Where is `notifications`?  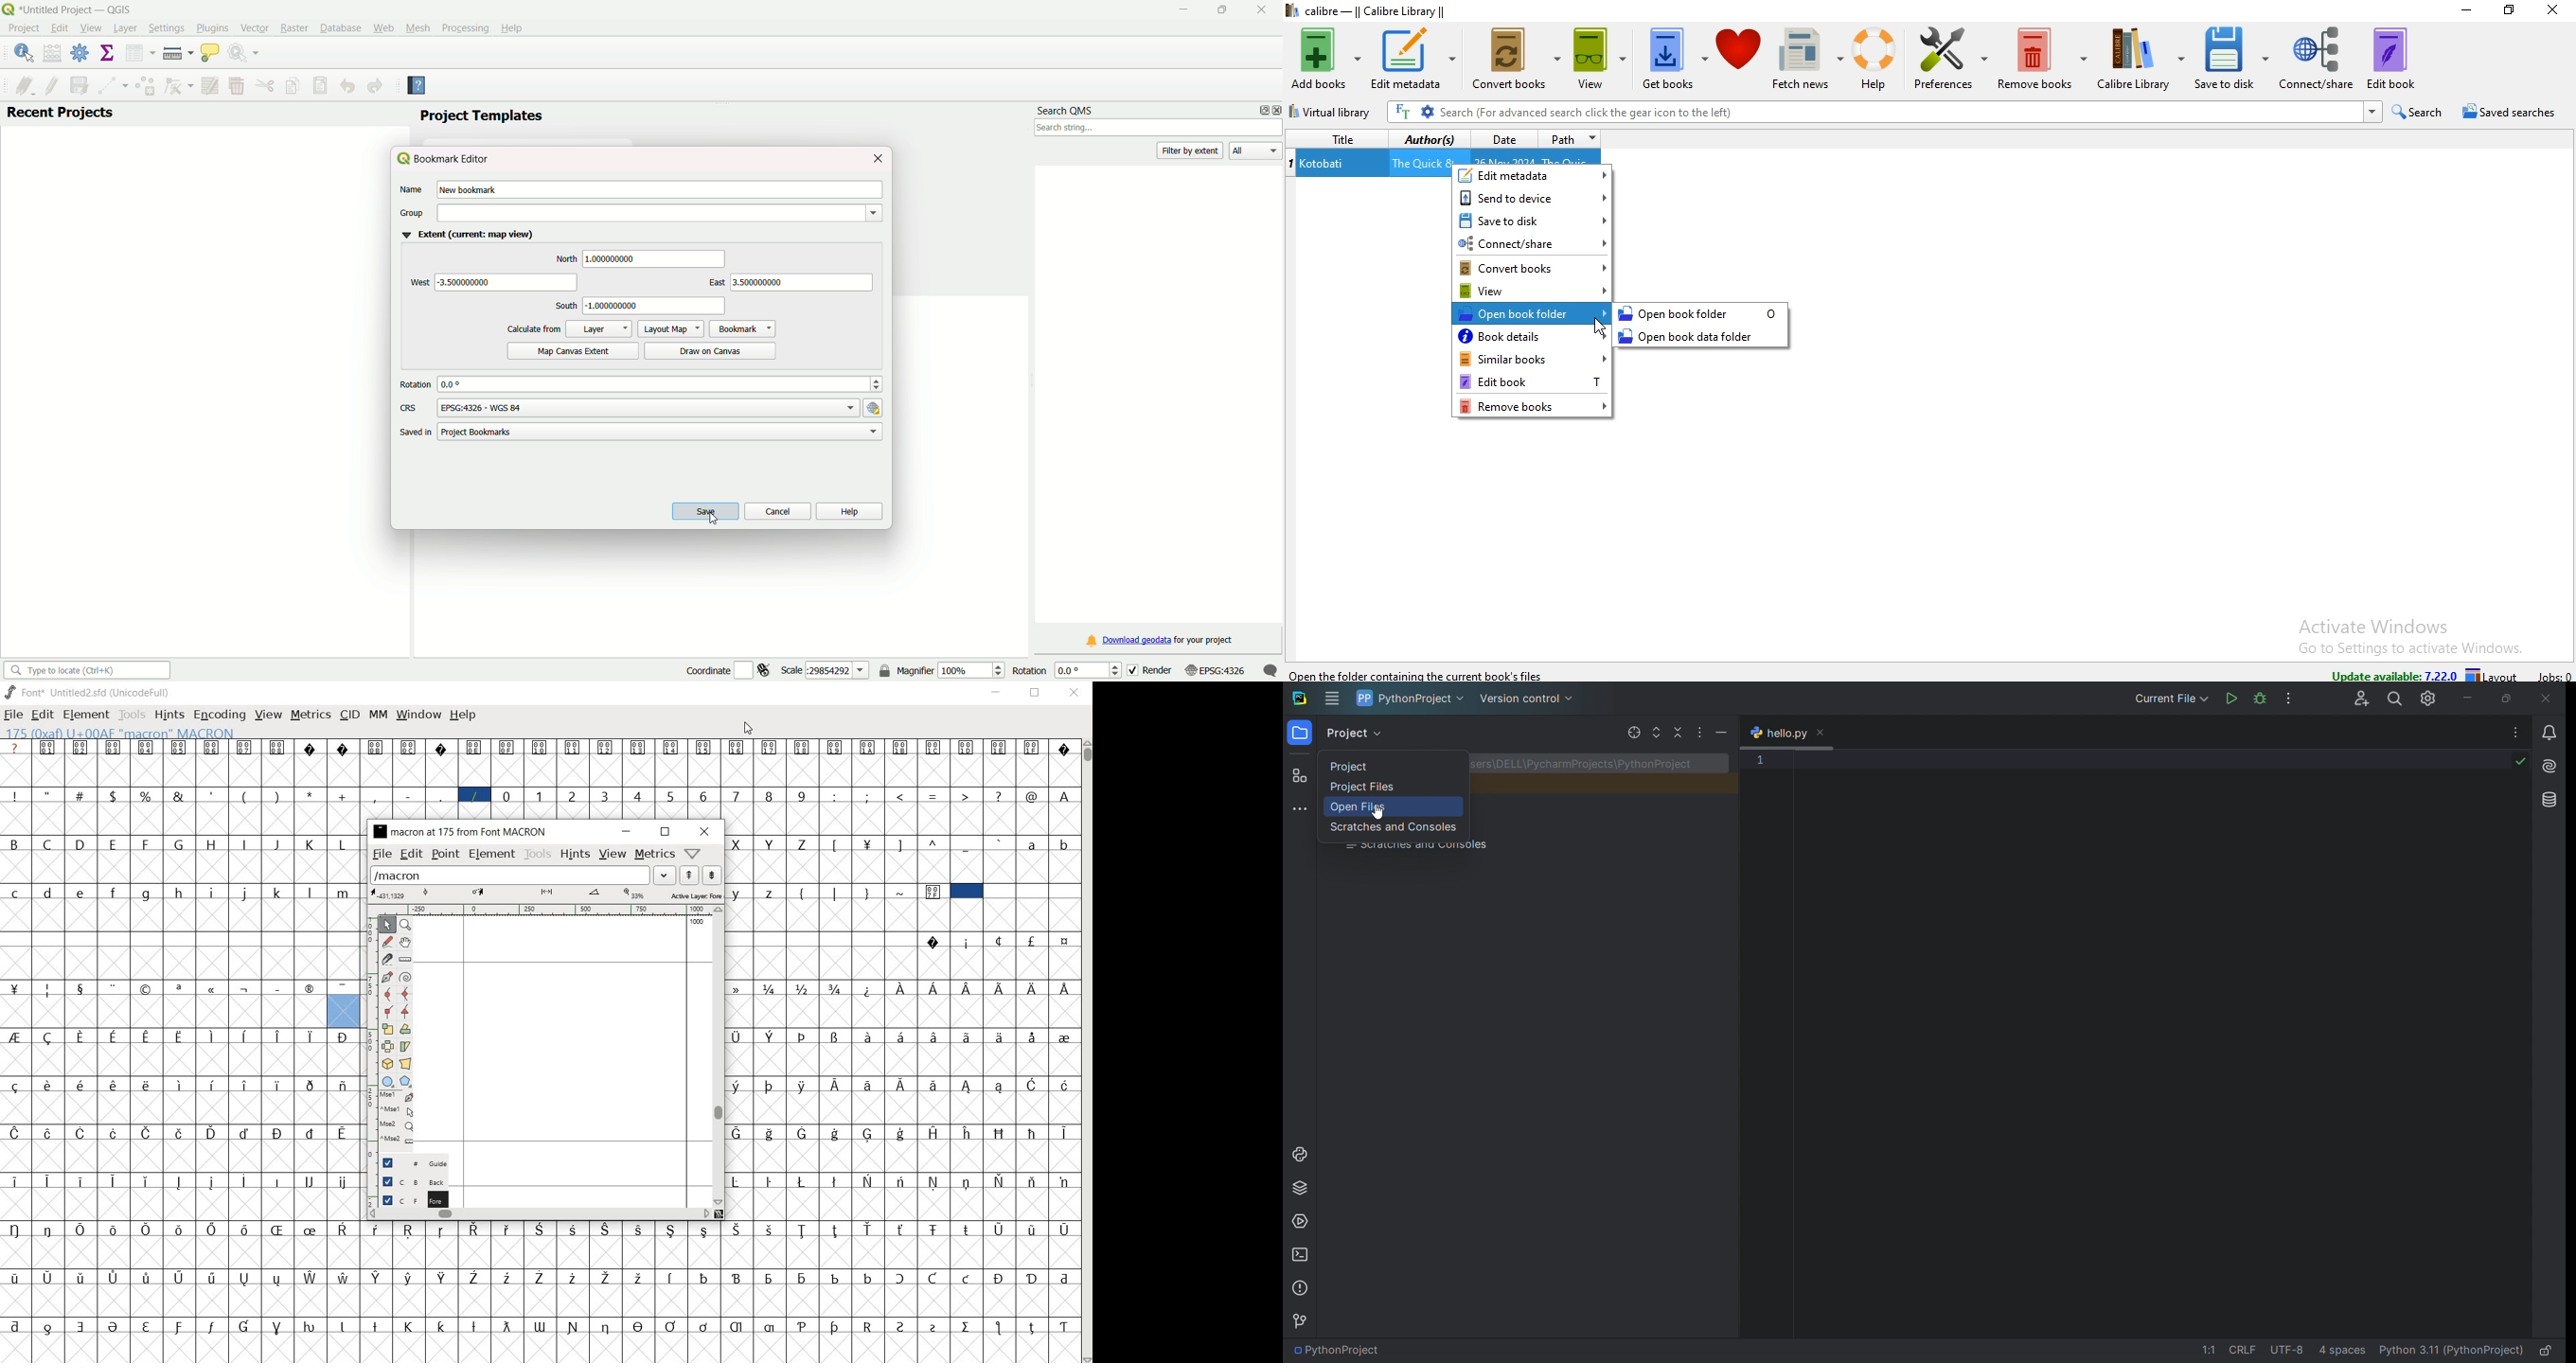 notifications is located at coordinates (2551, 730).